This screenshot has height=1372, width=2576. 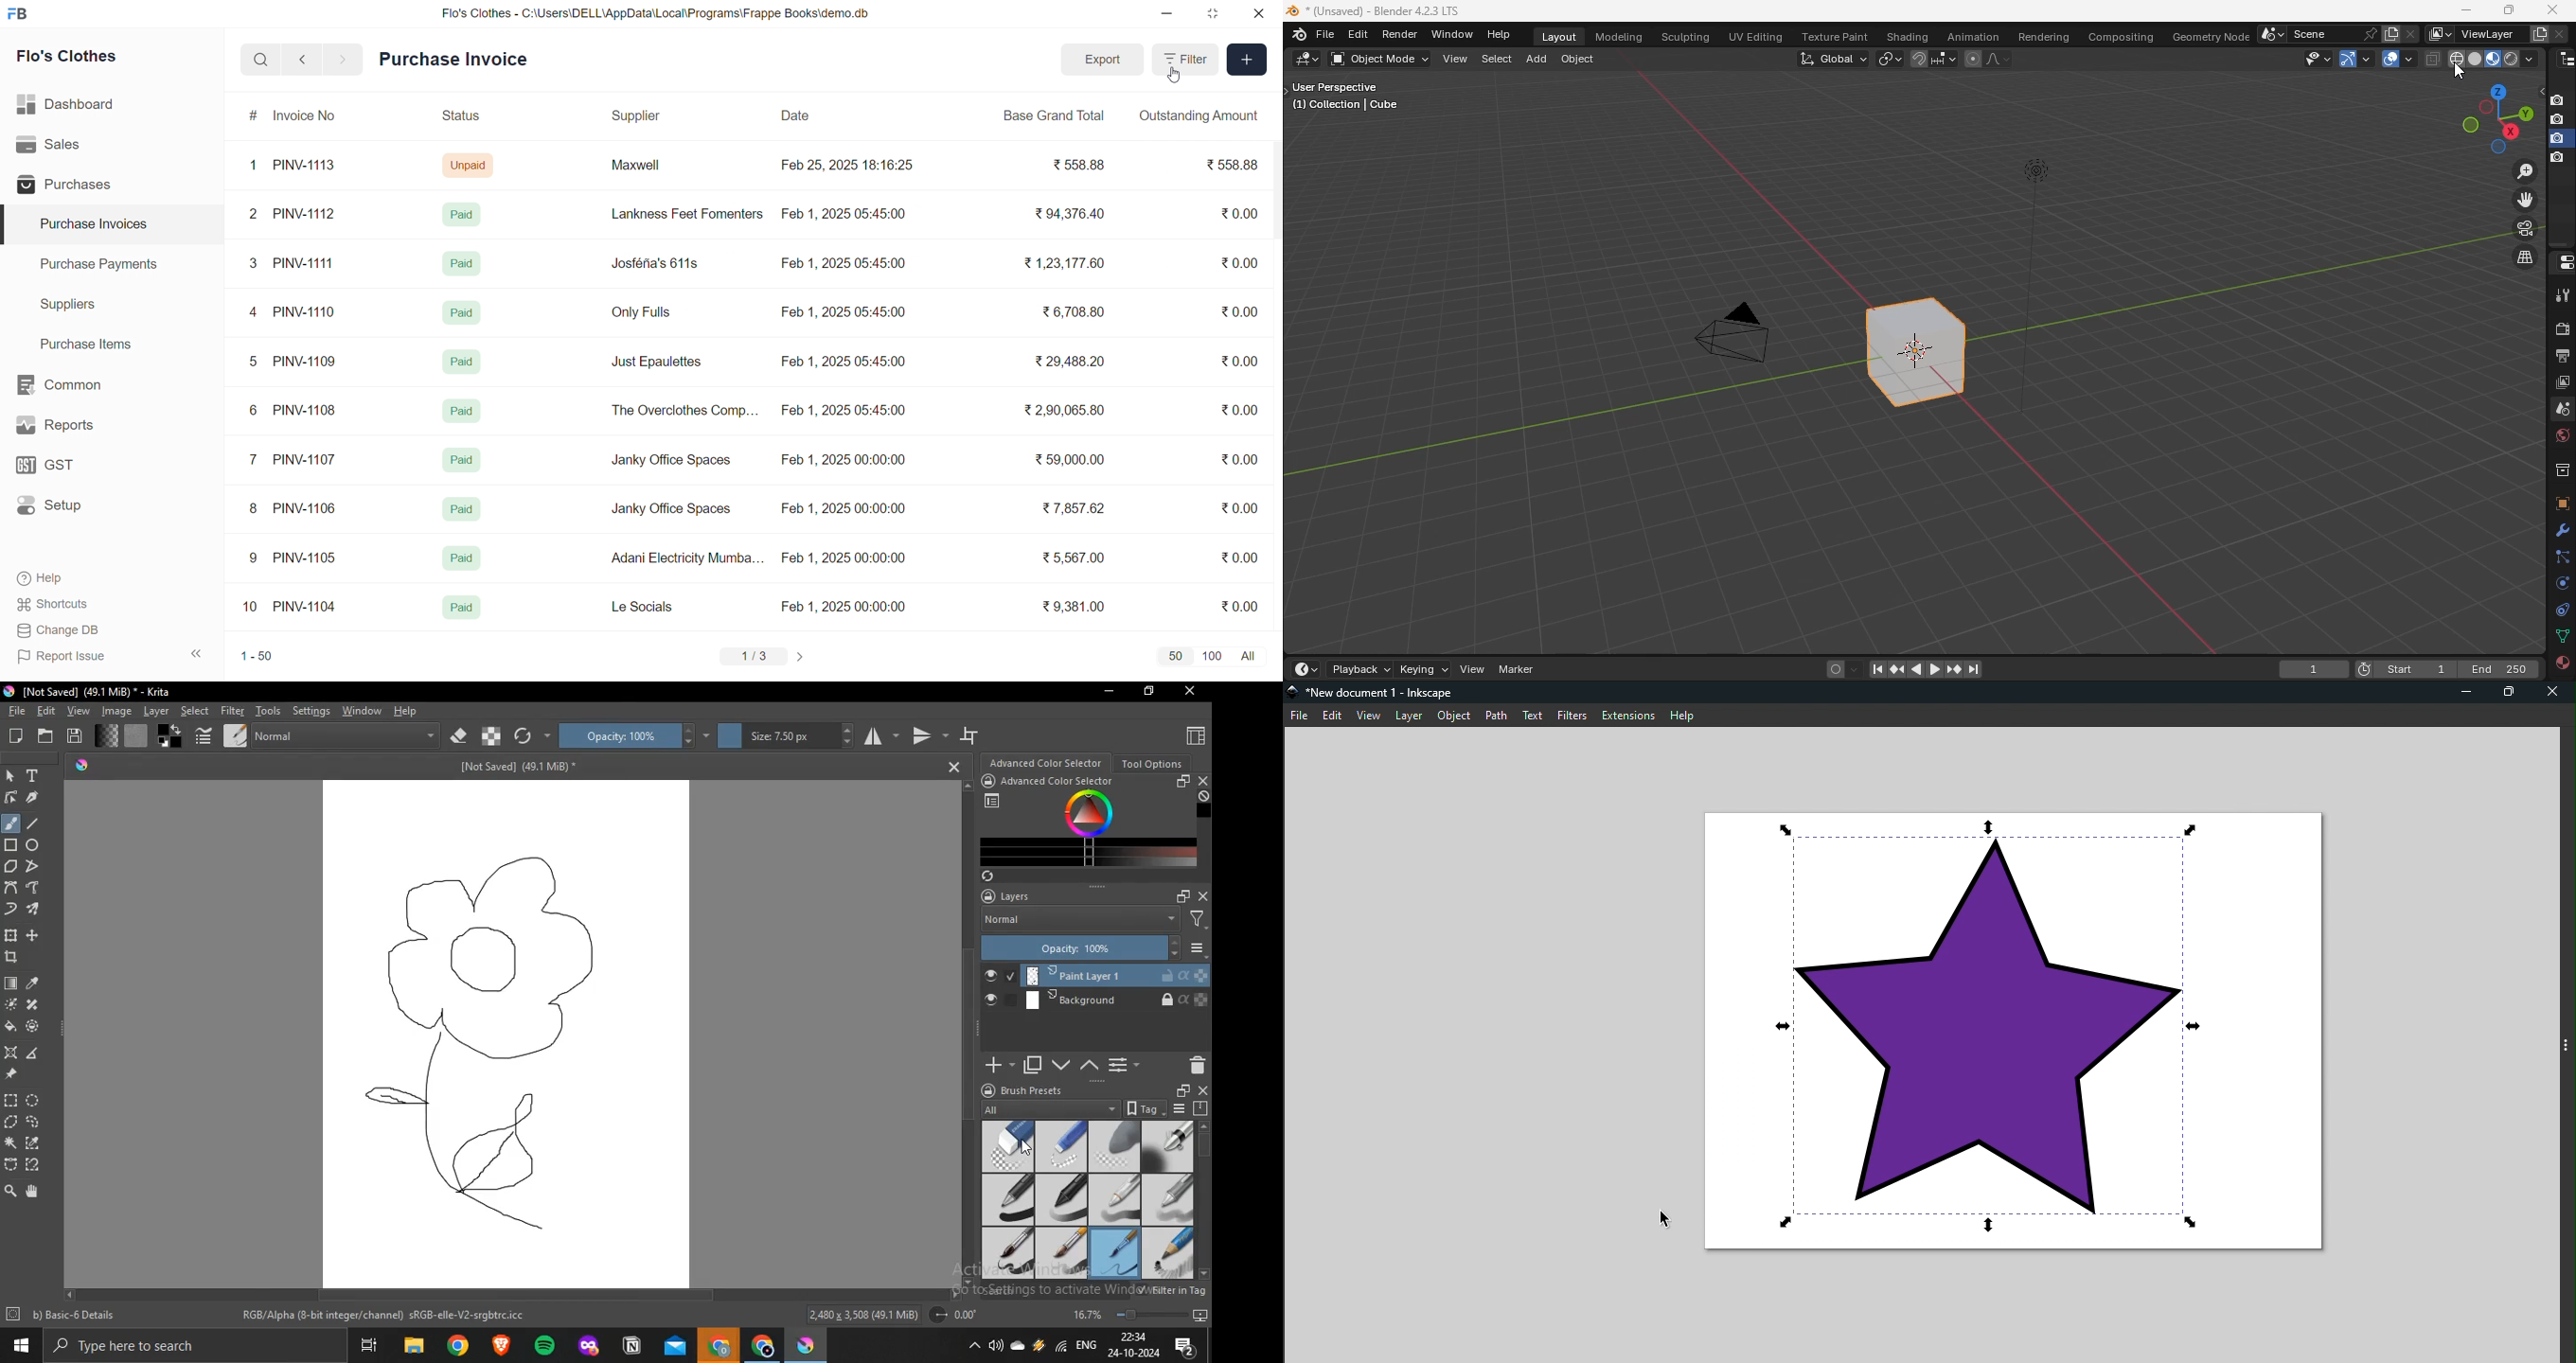 What do you see at coordinates (1071, 557) in the screenshot?
I see `₹ 5,567.00` at bounding box center [1071, 557].